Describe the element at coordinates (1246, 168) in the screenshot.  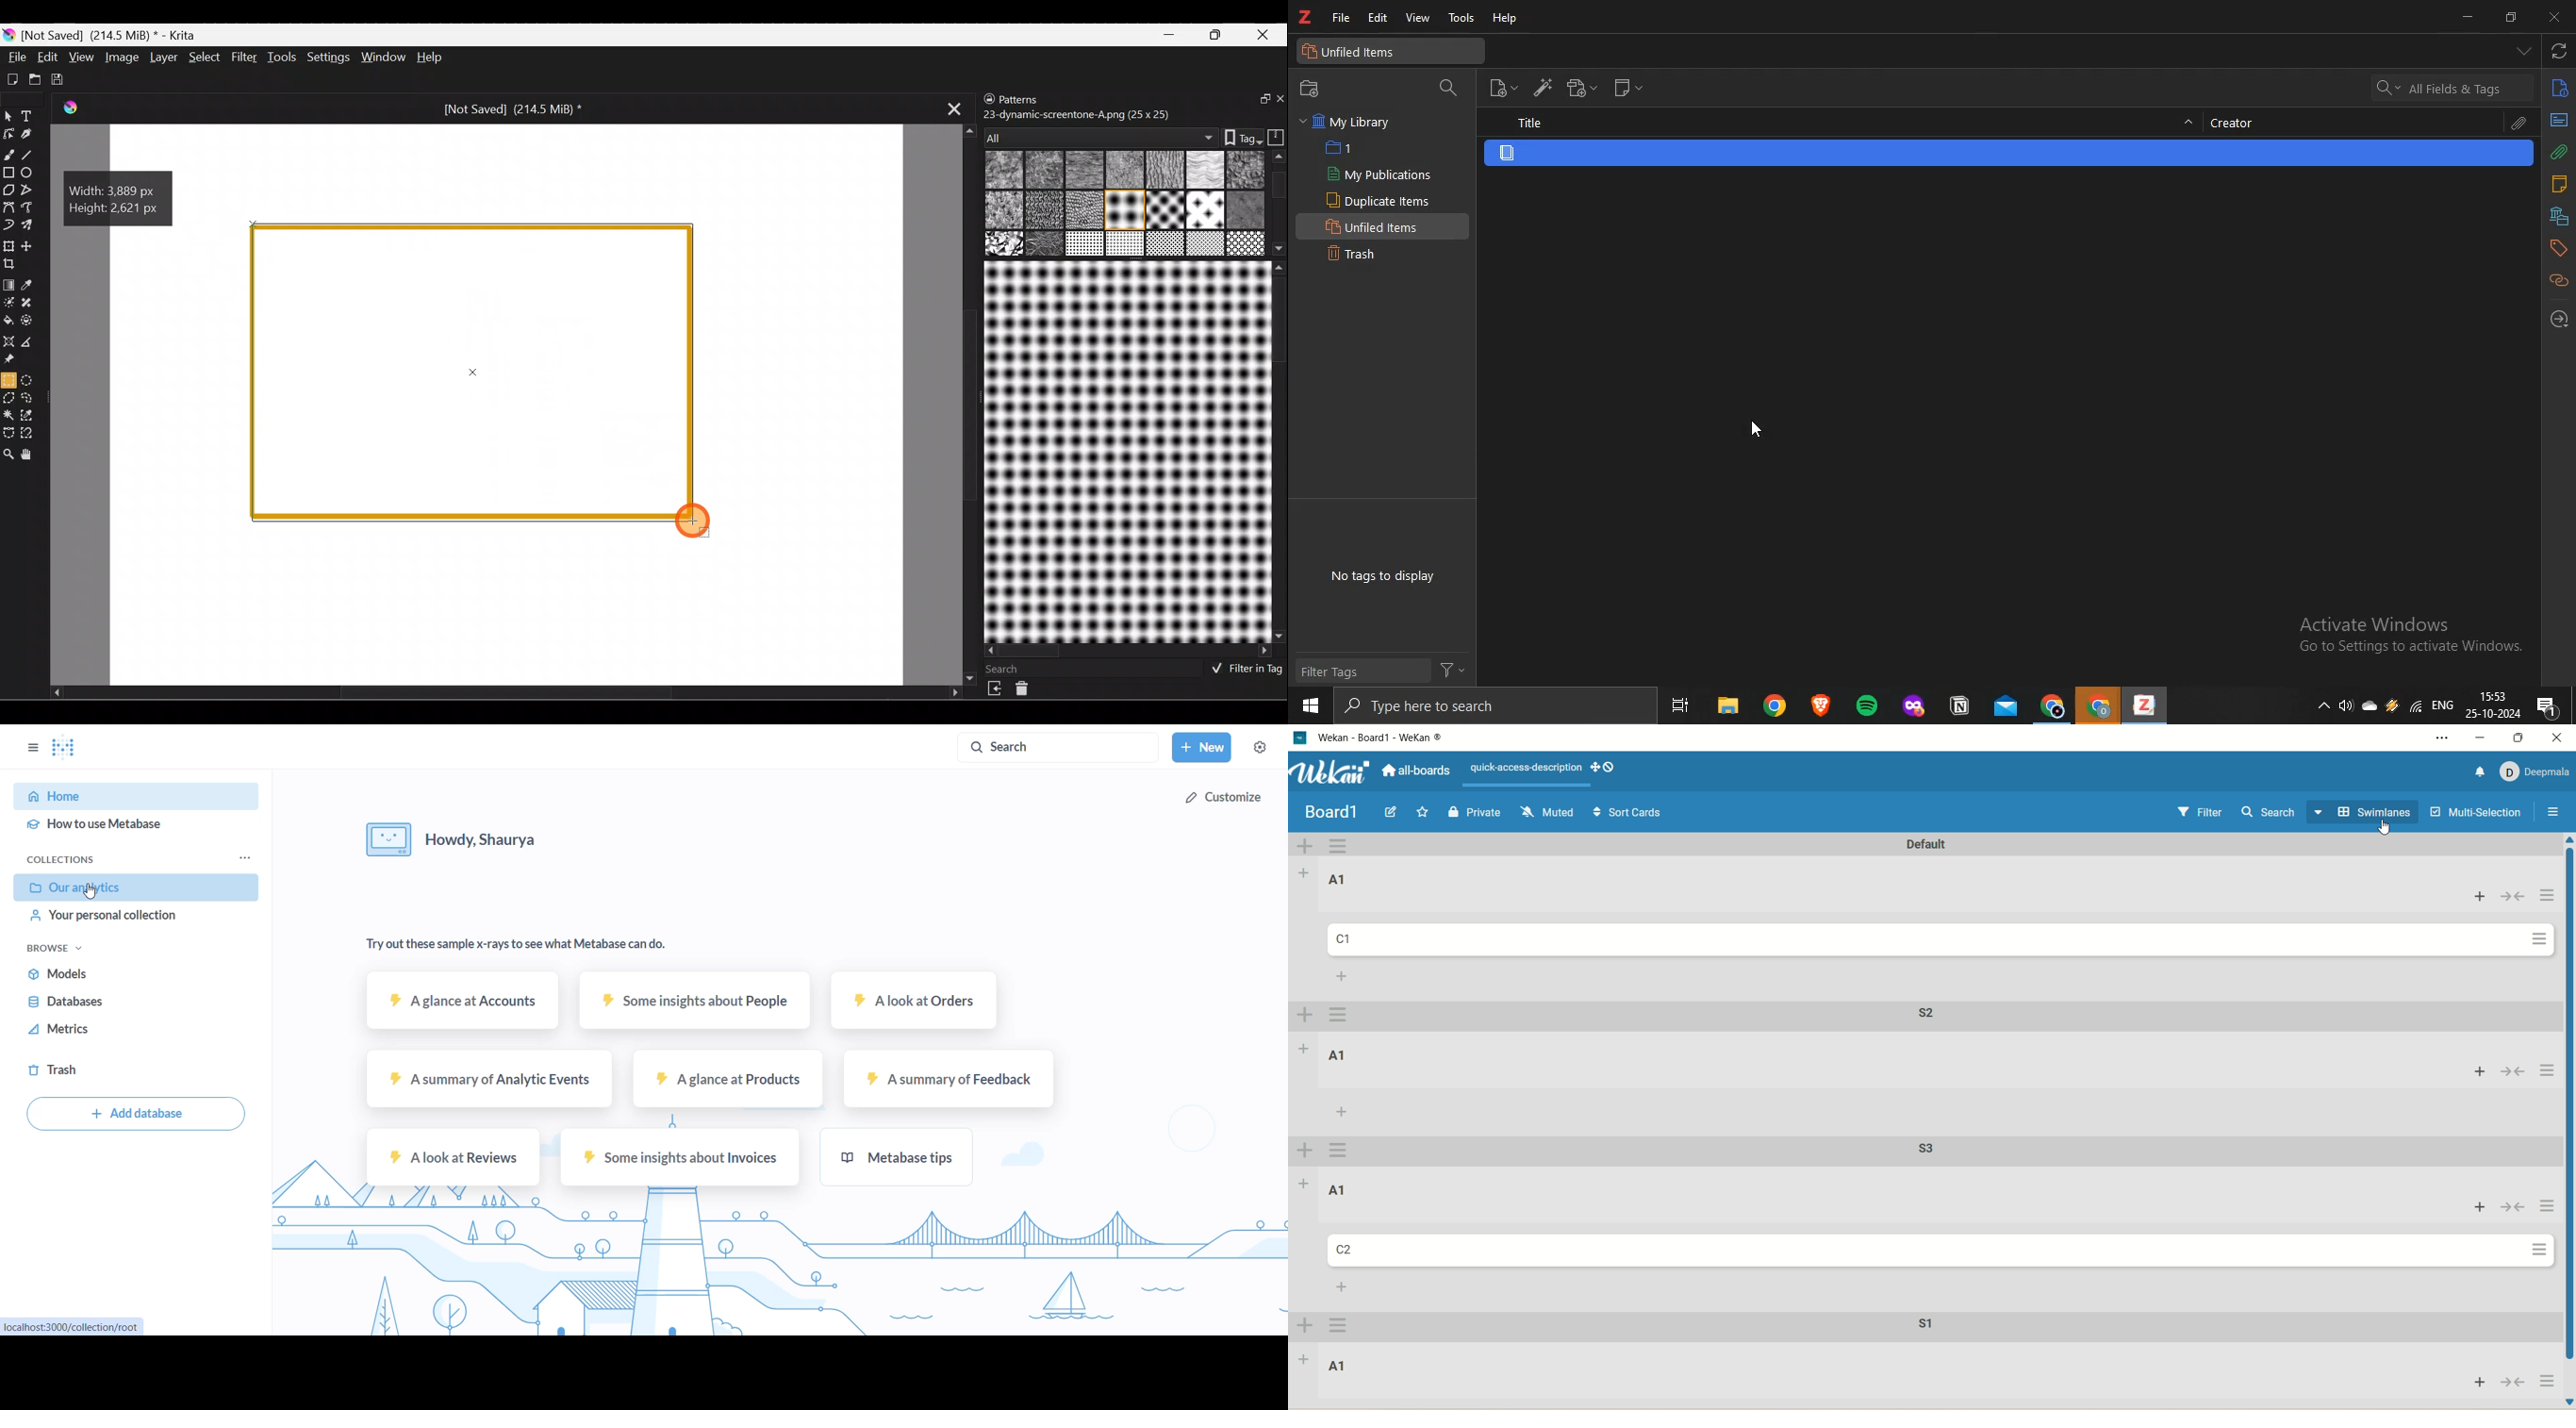
I see `06 Hard-grain.png` at that location.